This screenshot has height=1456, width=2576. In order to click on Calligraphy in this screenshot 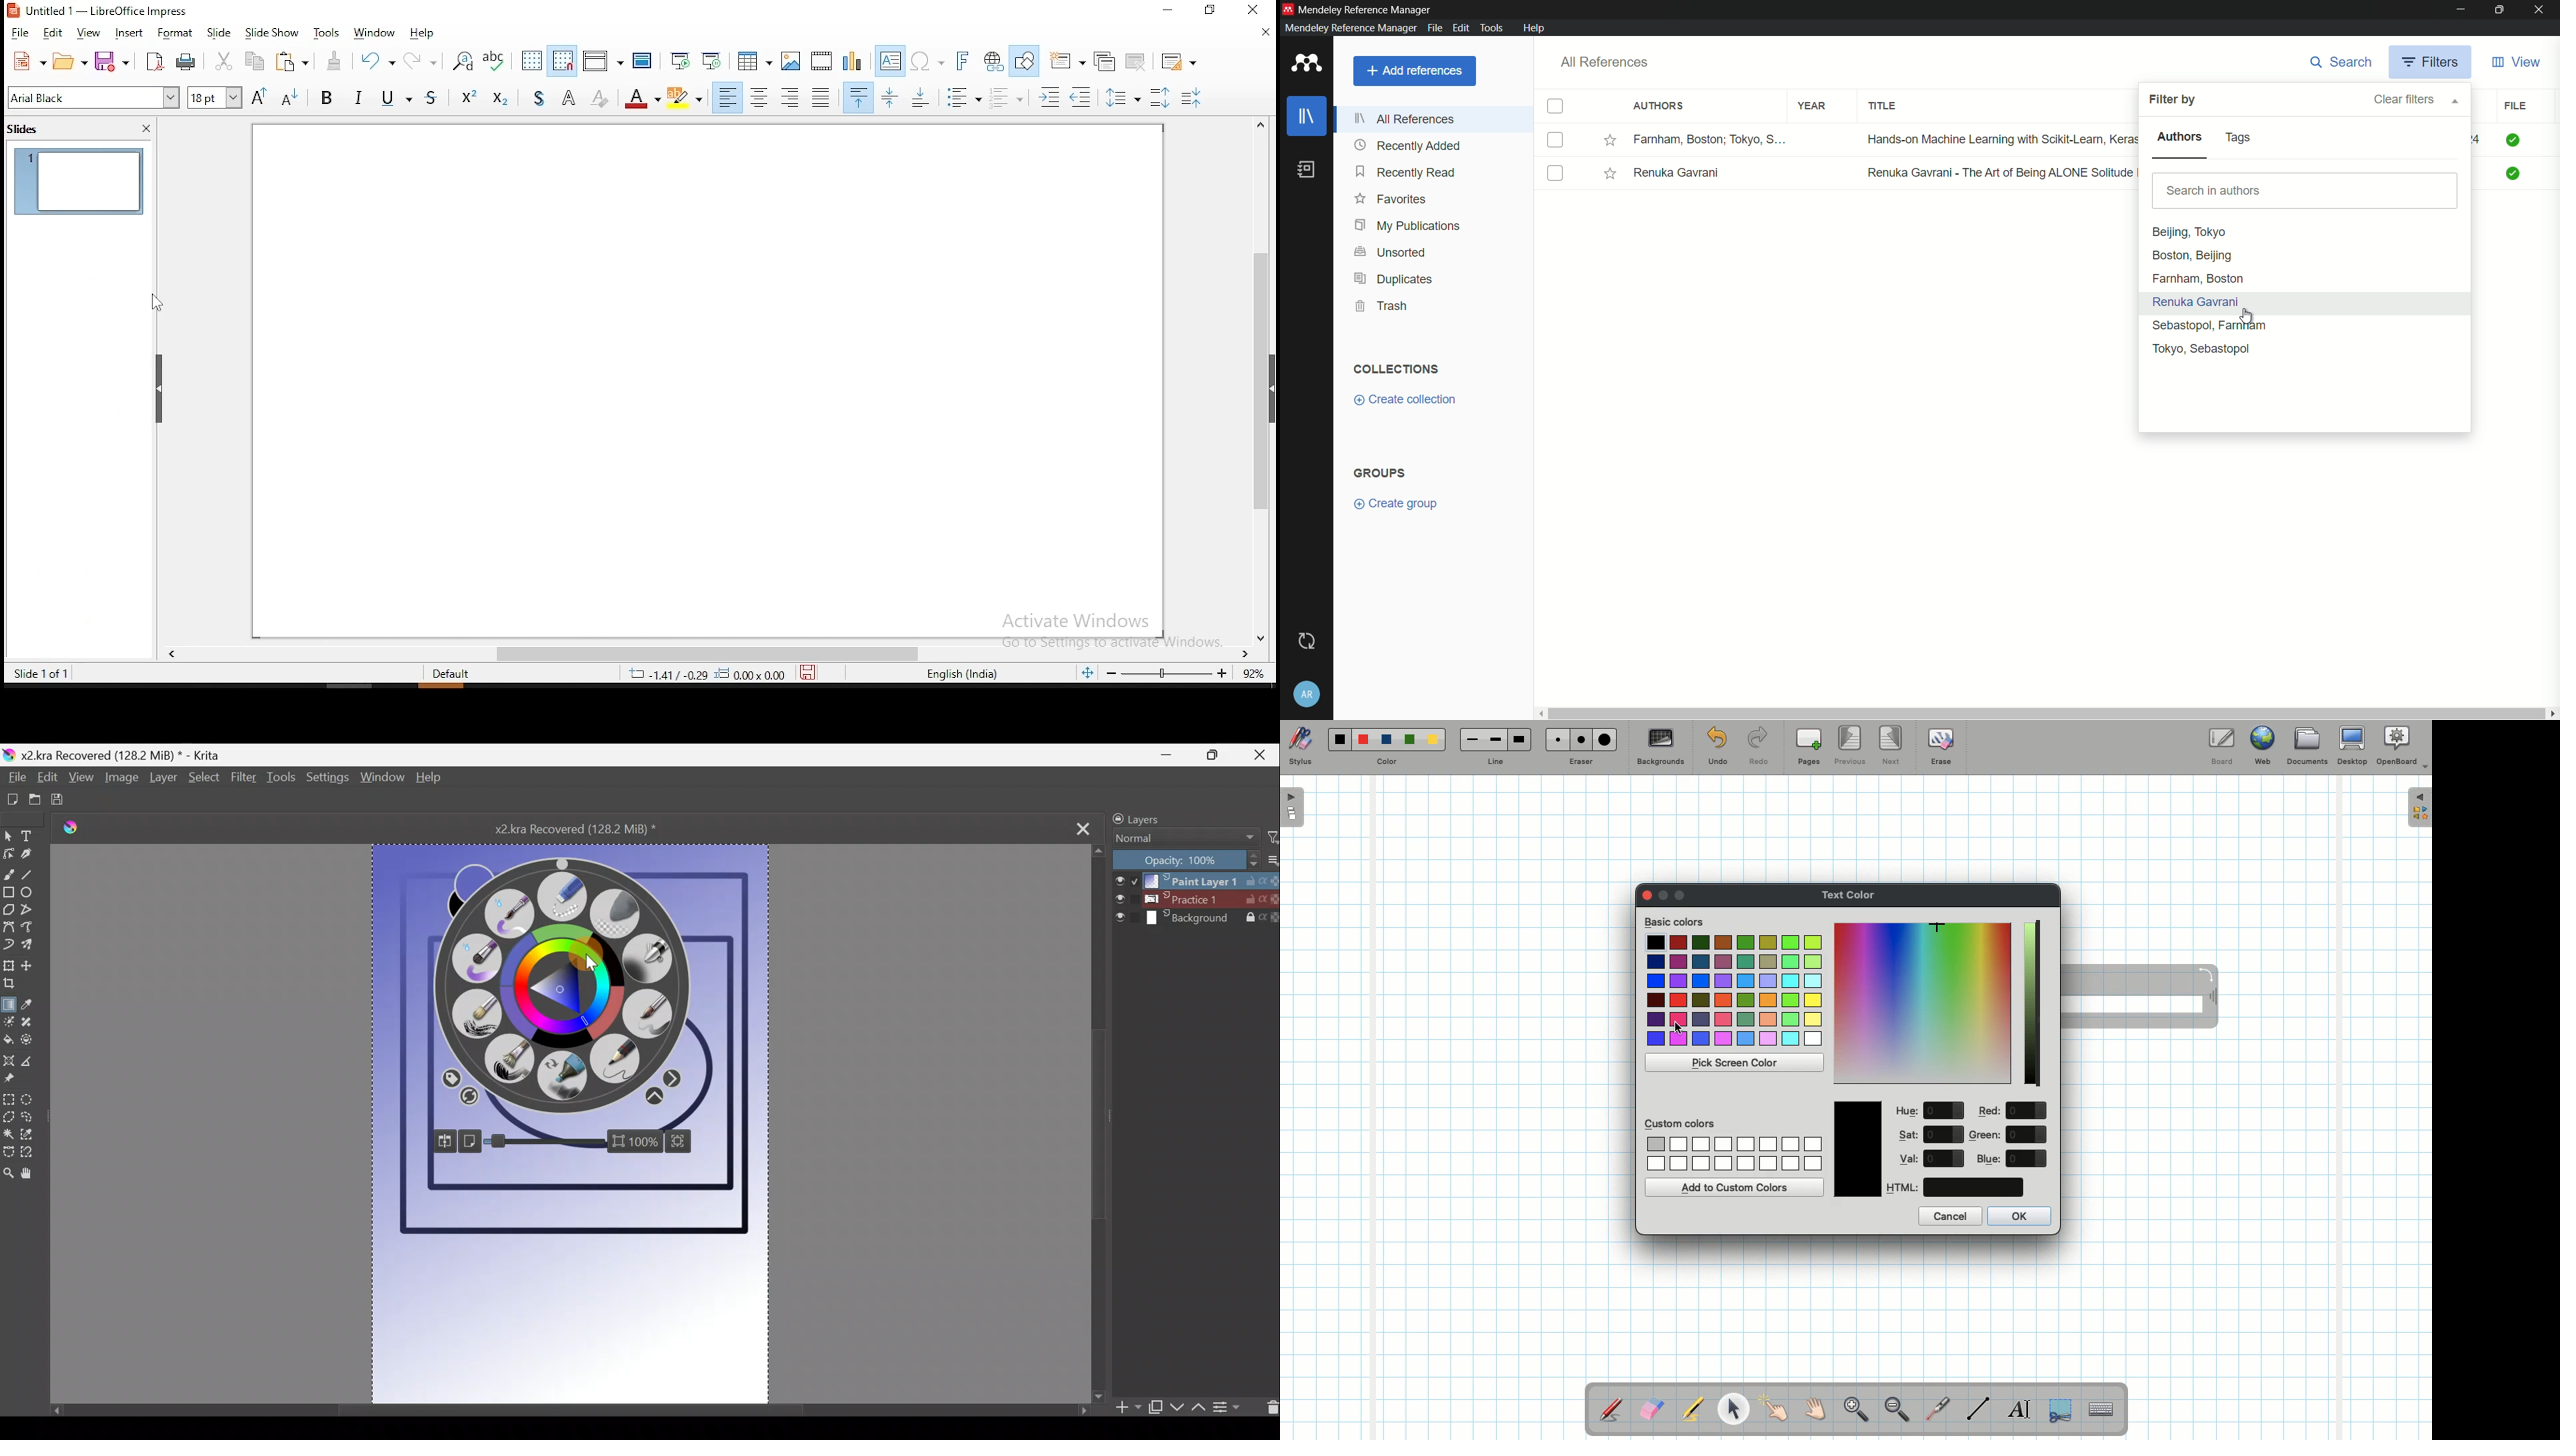, I will do `click(27, 858)`.